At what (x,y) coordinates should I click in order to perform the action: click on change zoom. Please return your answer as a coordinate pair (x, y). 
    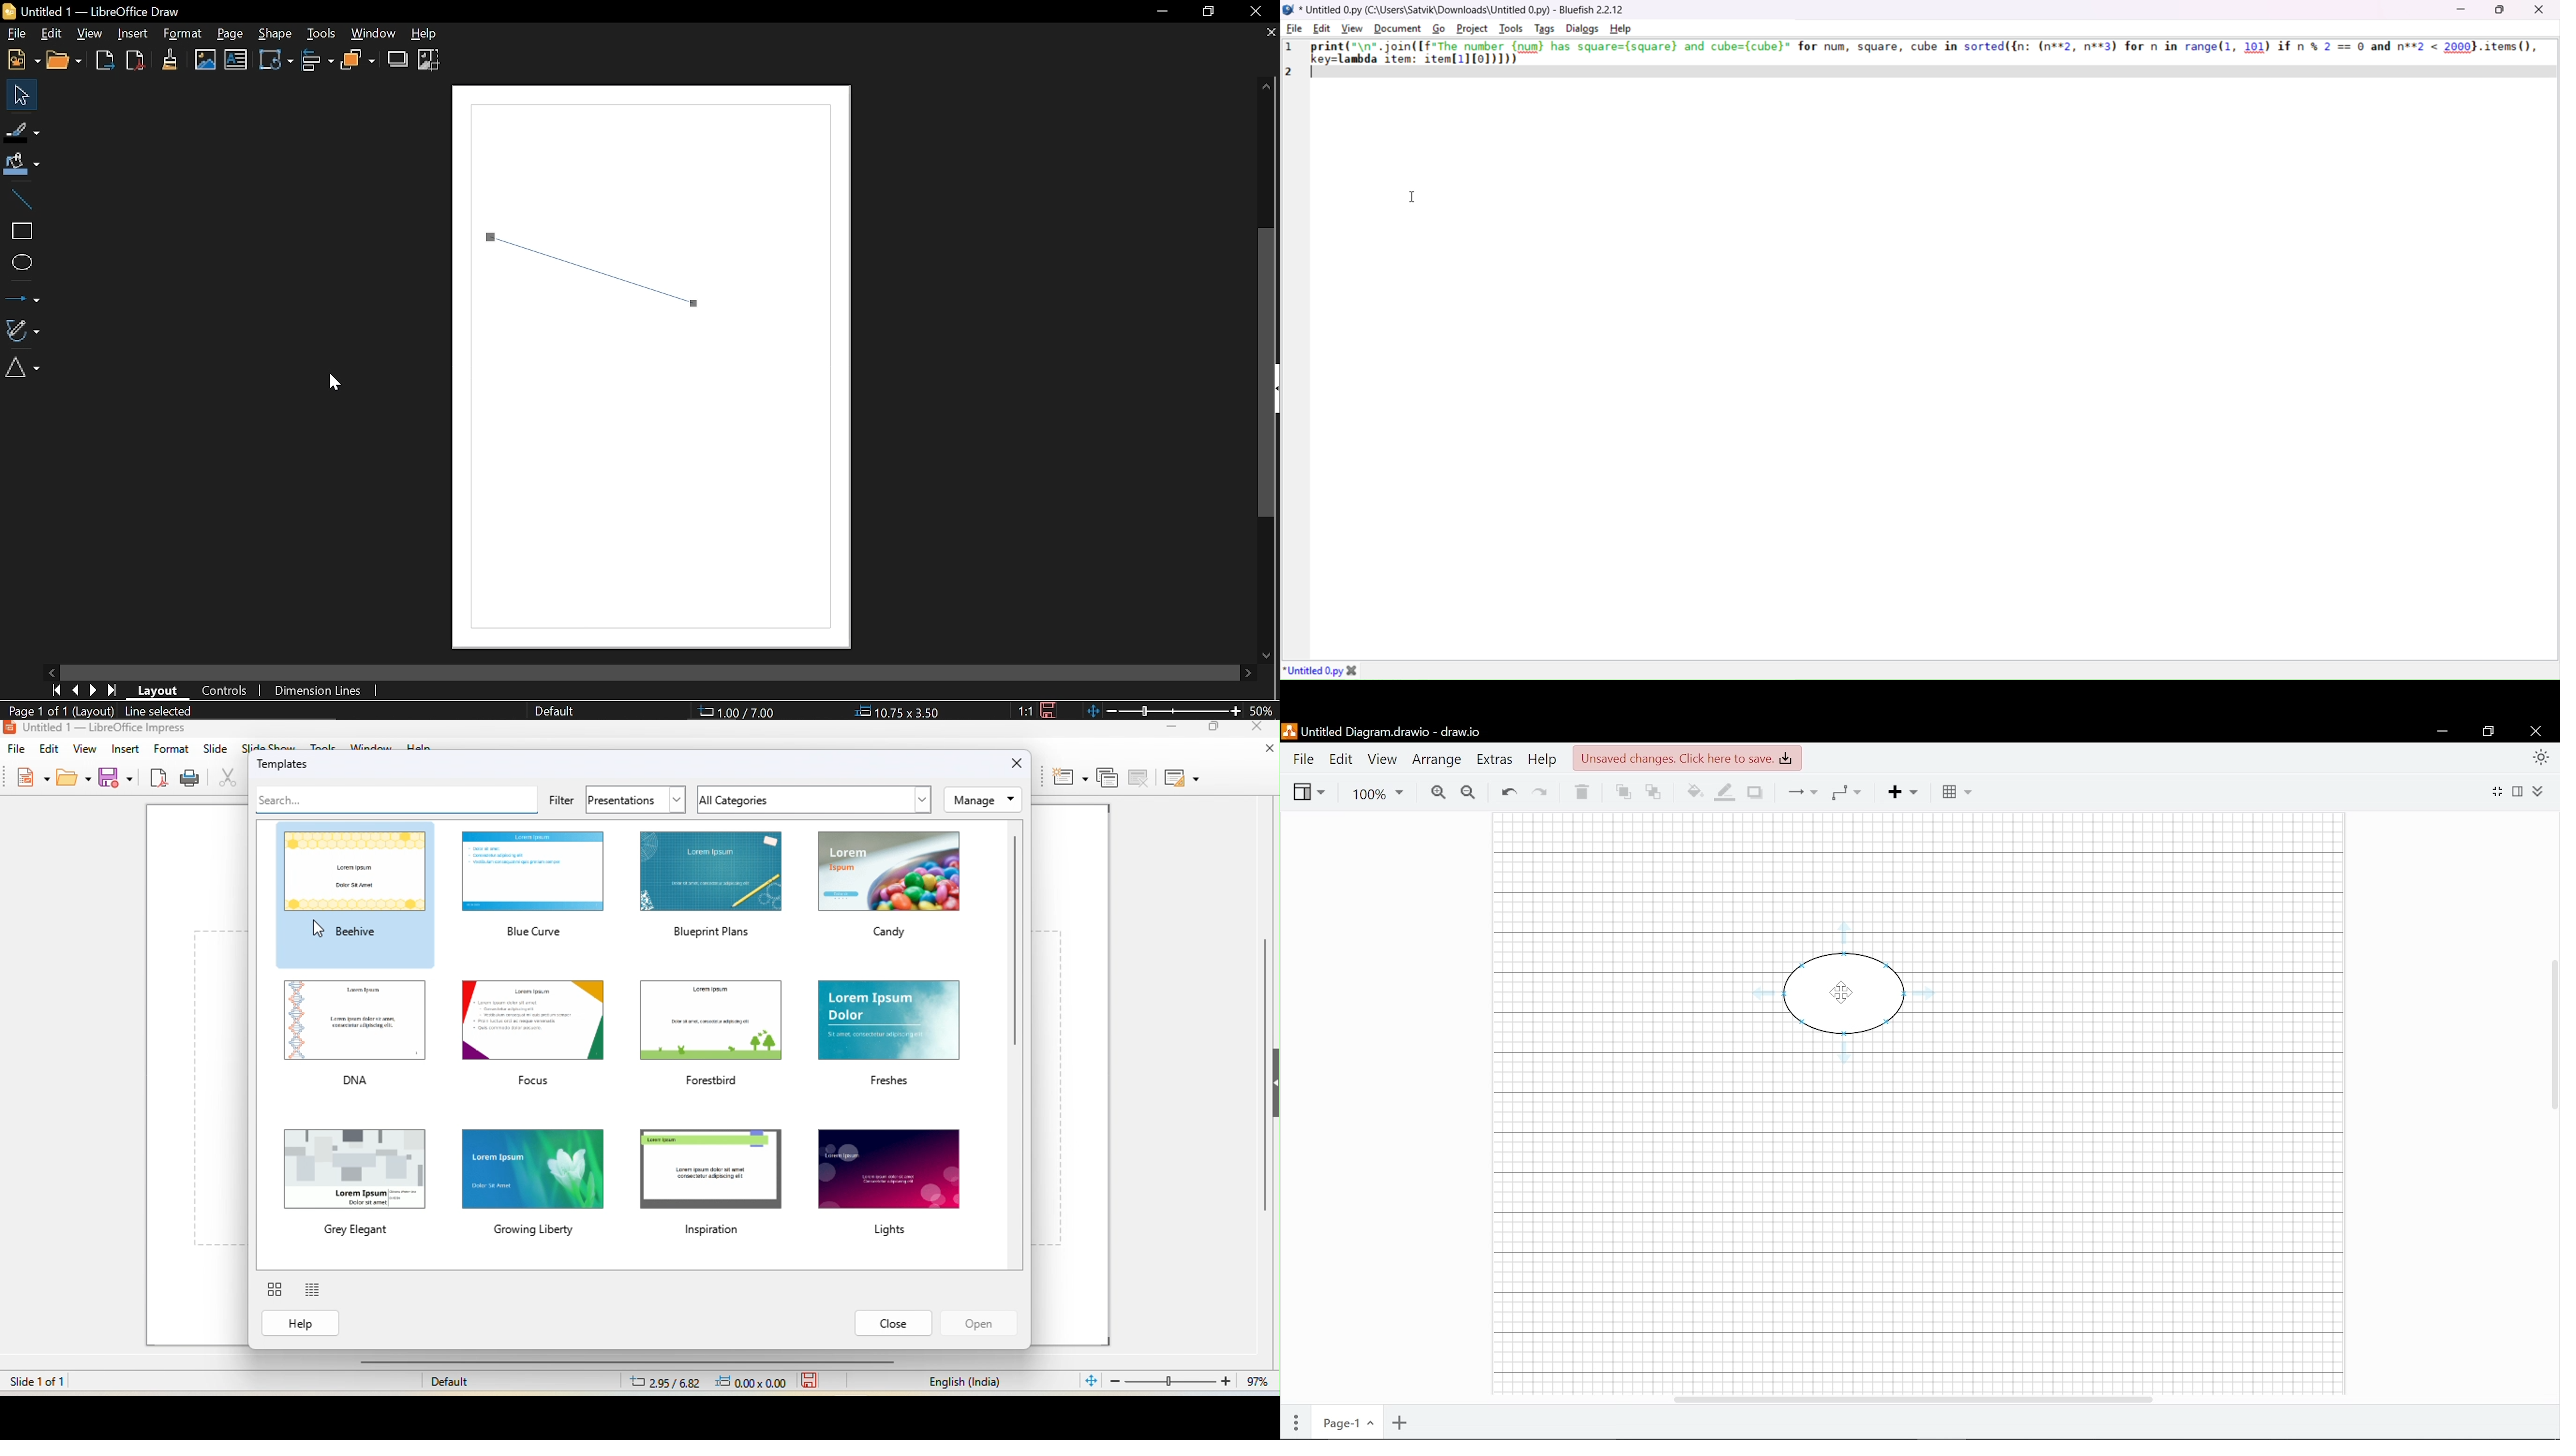
    Looking at the image, I should click on (1164, 711).